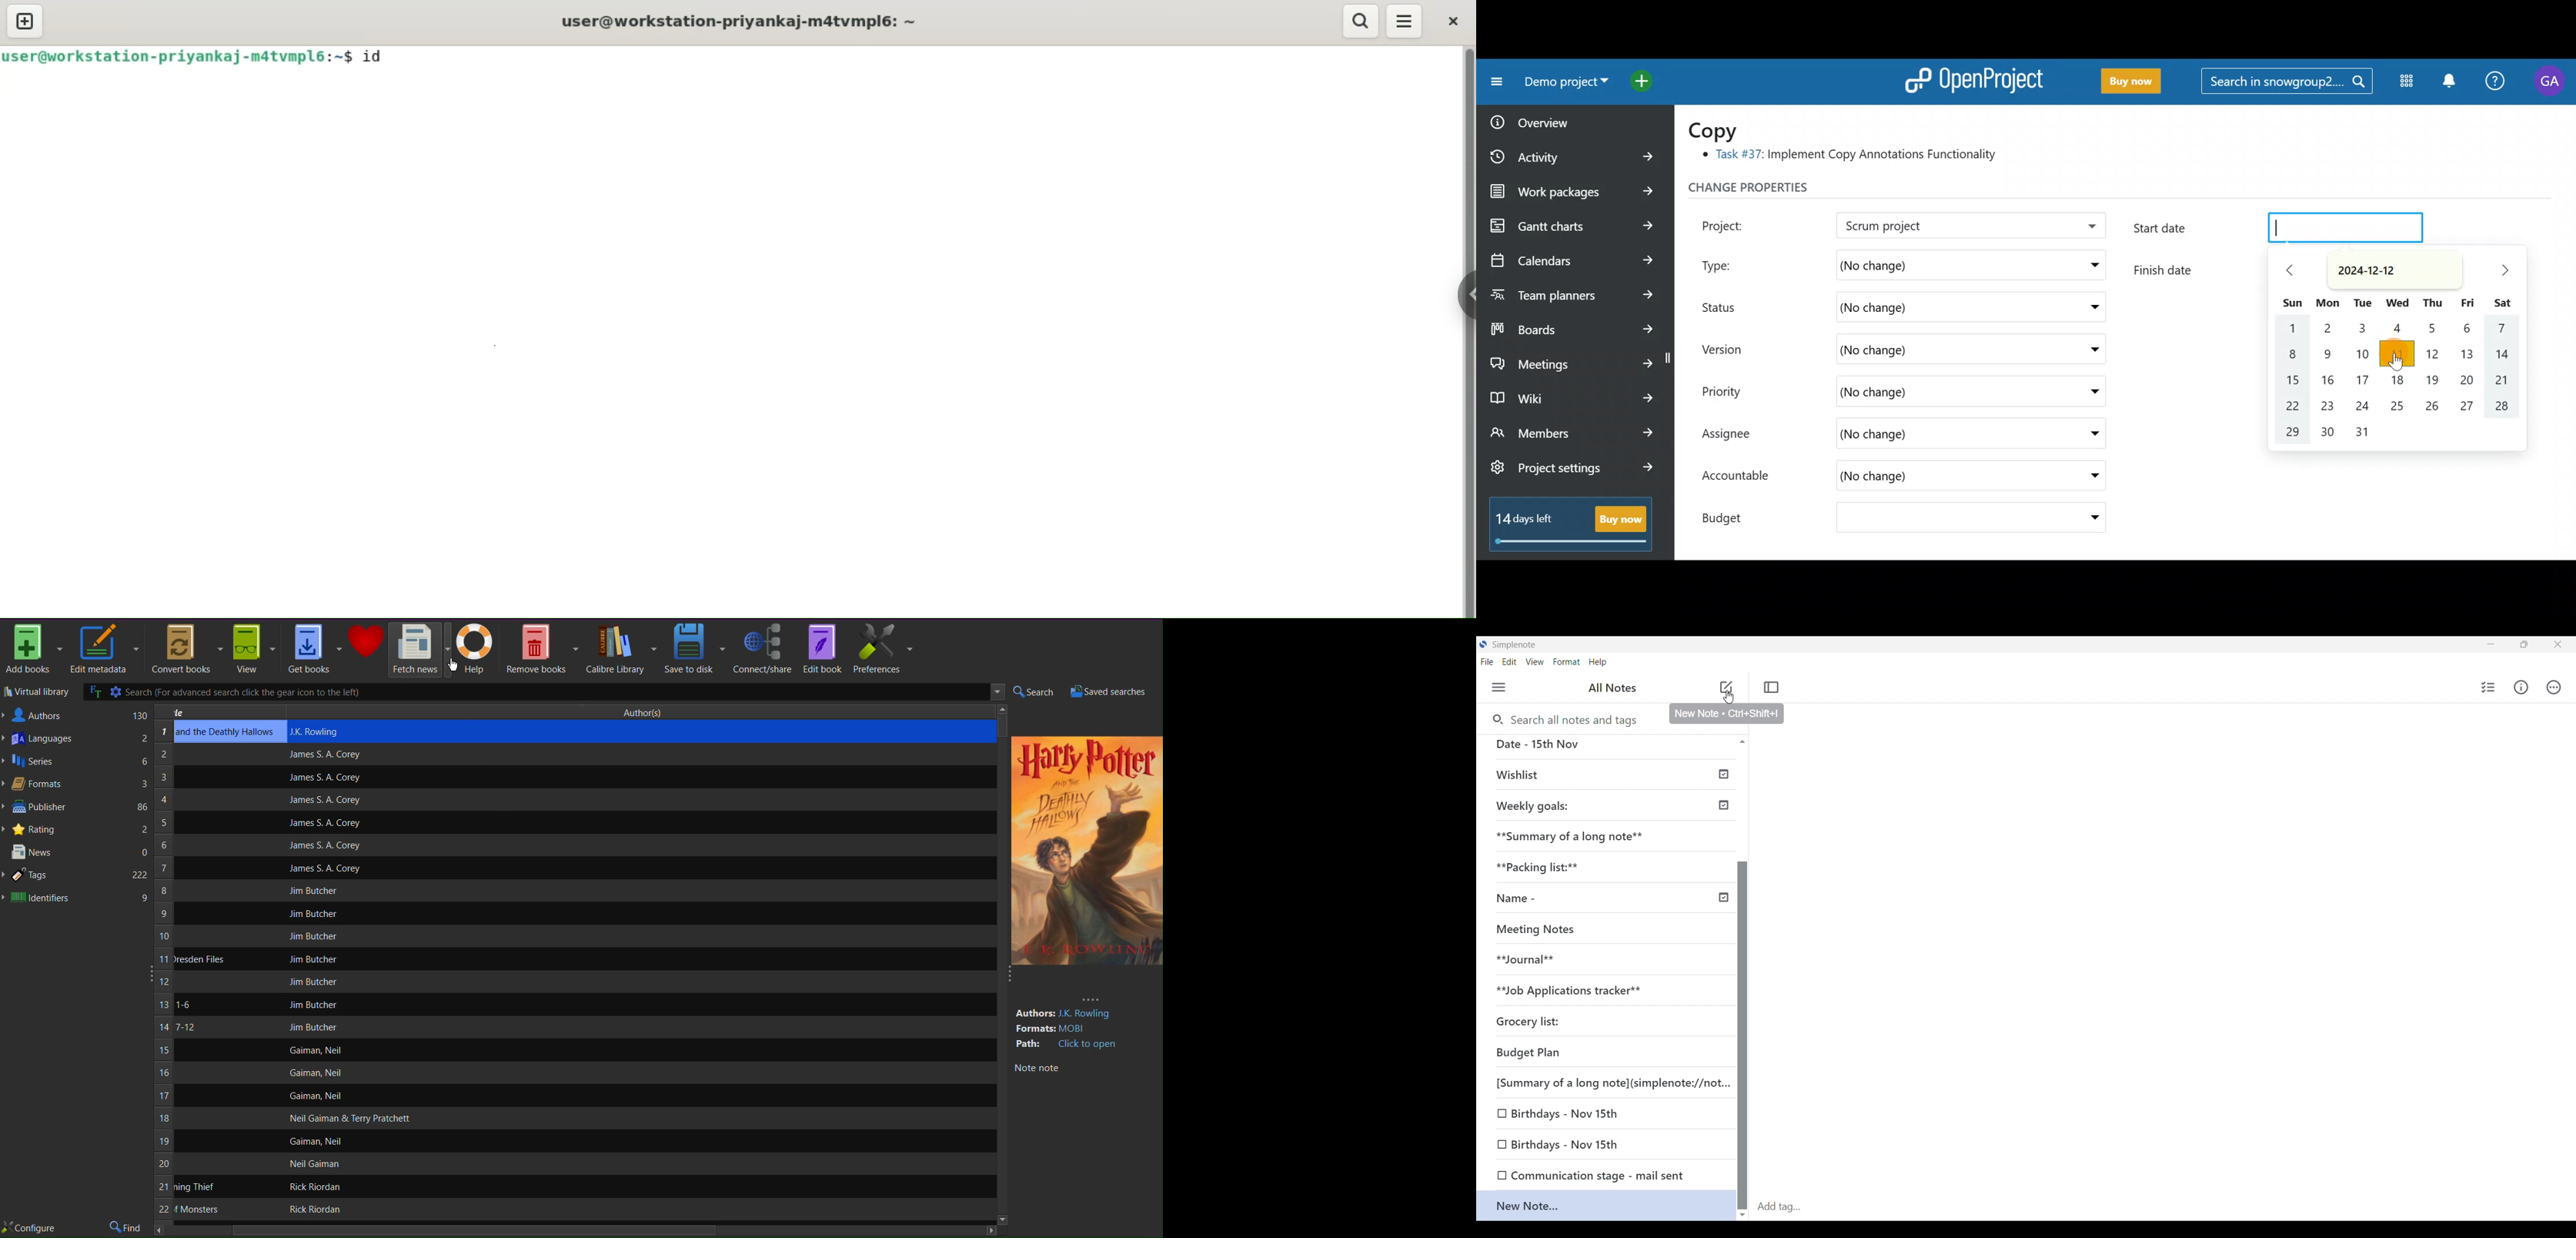 The width and height of the screenshot is (2576, 1260). What do you see at coordinates (647, 712) in the screenshot?
I see `Author` at bounding box center [647, 712].